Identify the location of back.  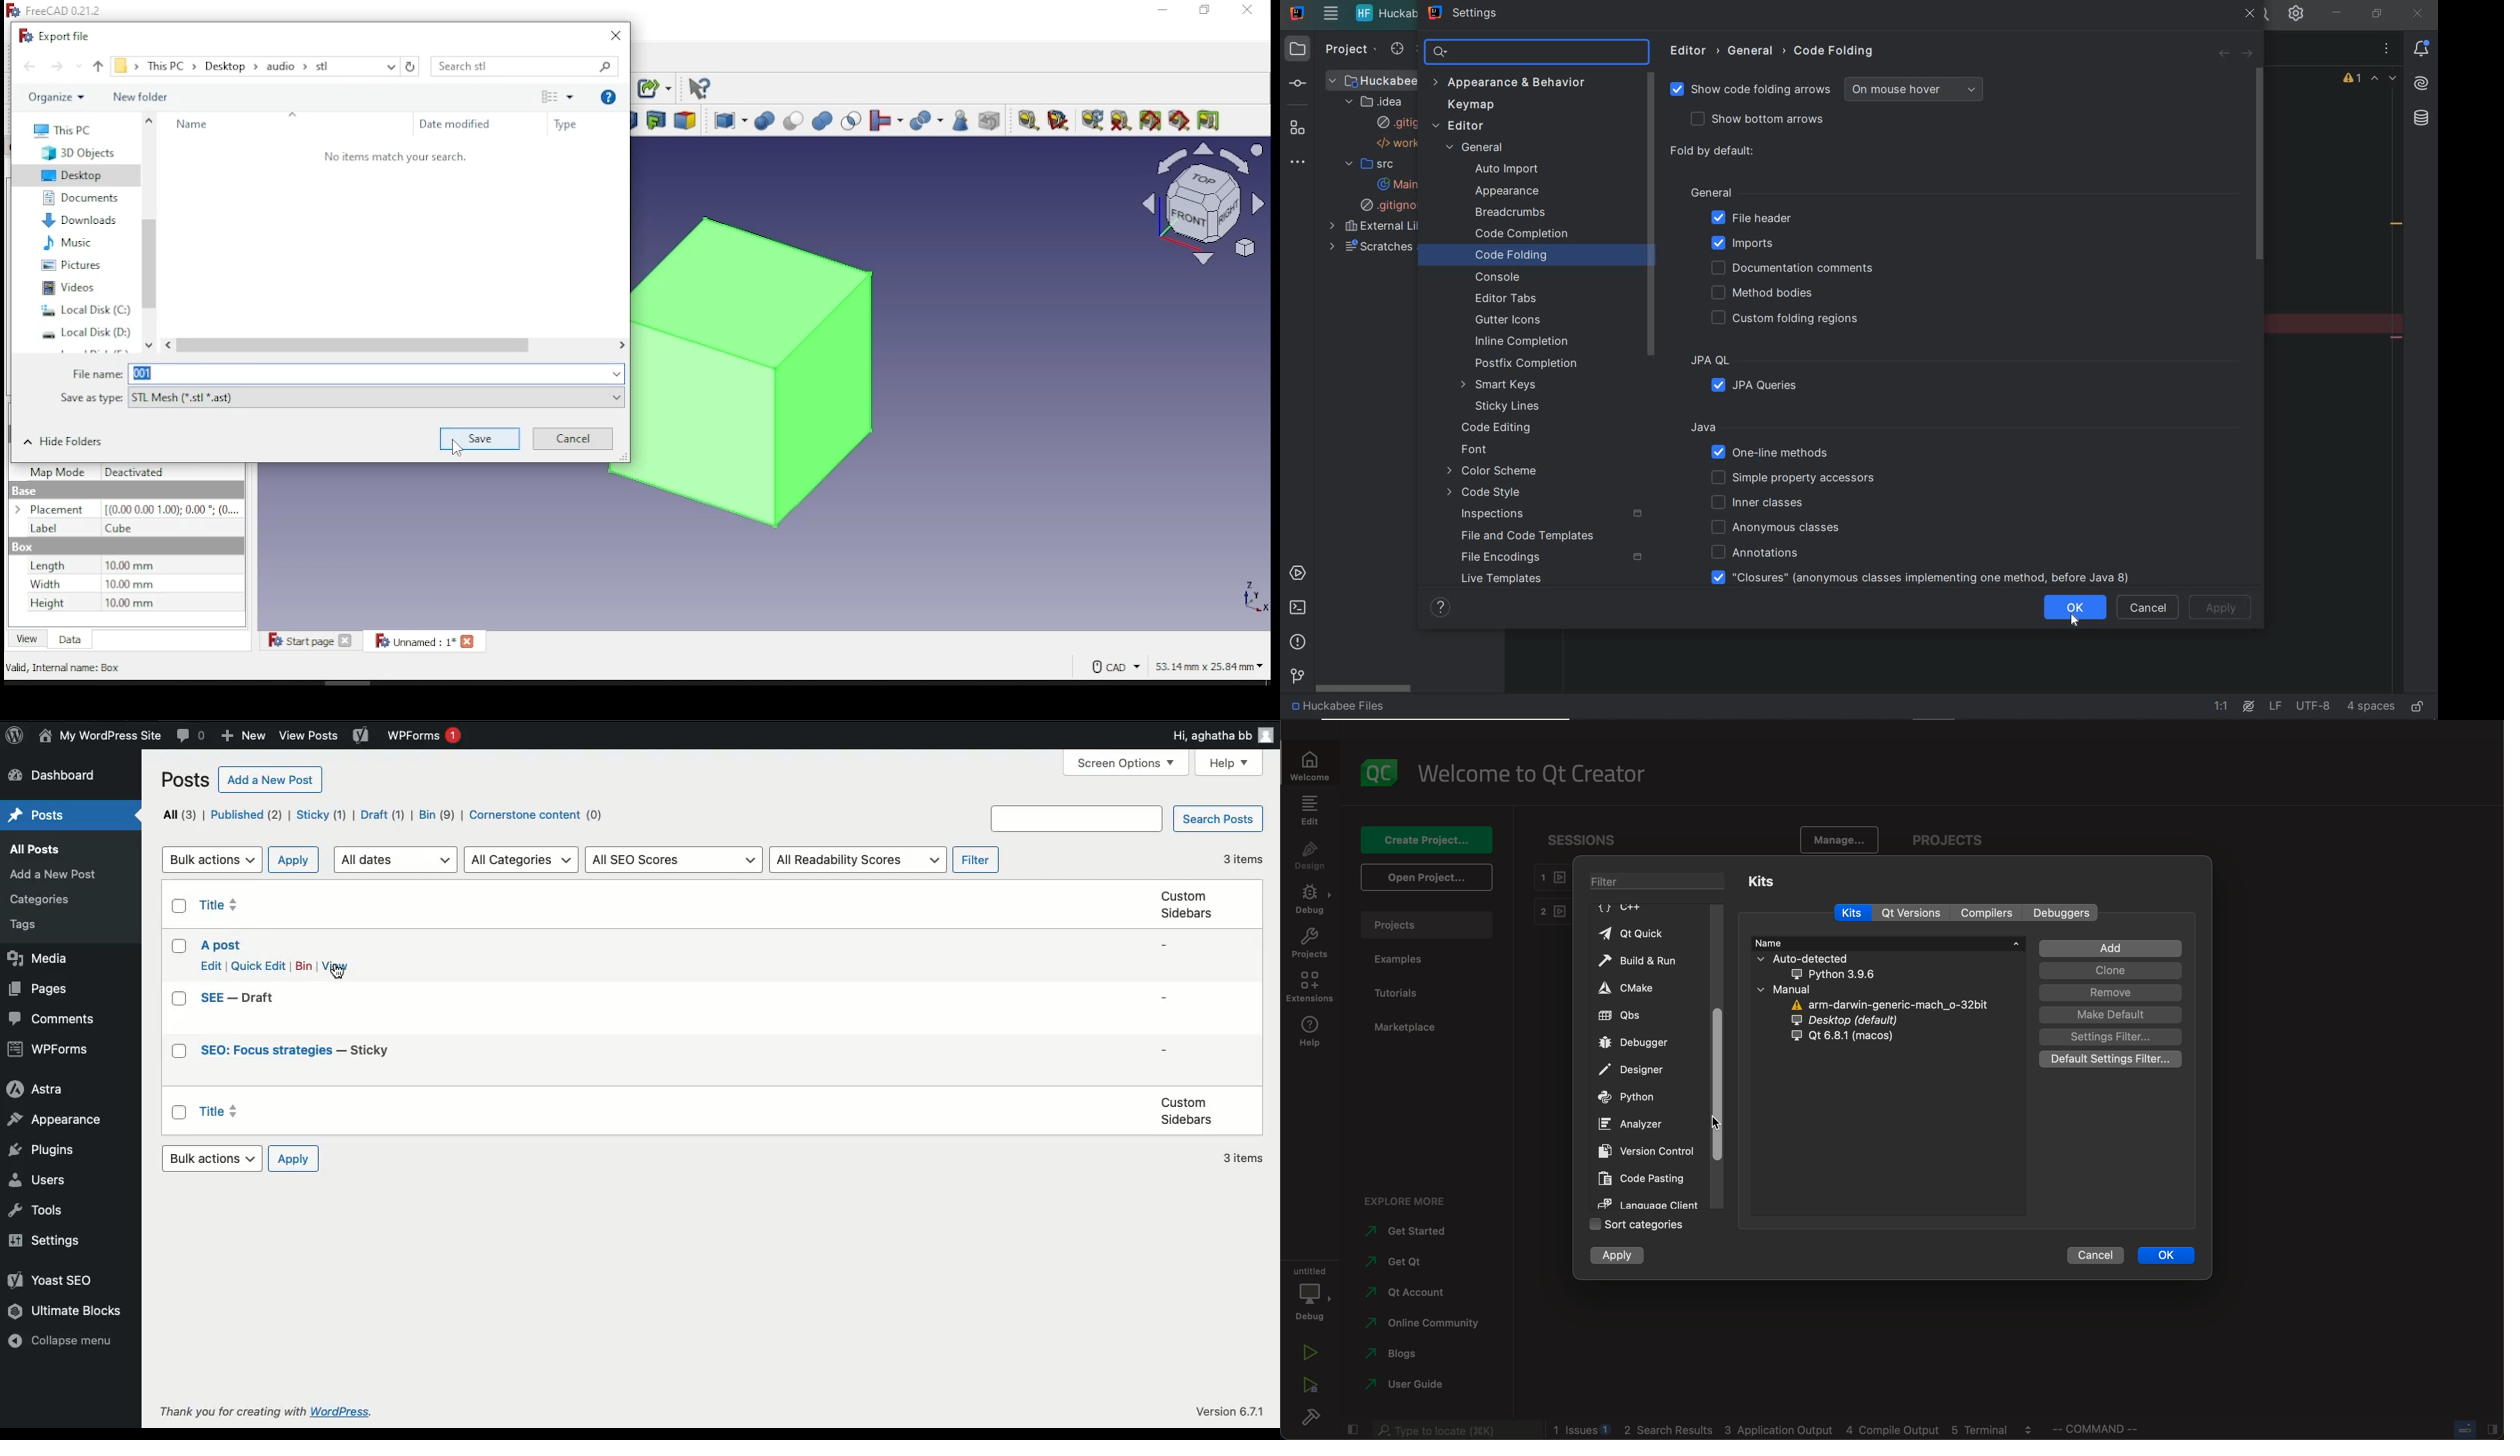
(29, 64).